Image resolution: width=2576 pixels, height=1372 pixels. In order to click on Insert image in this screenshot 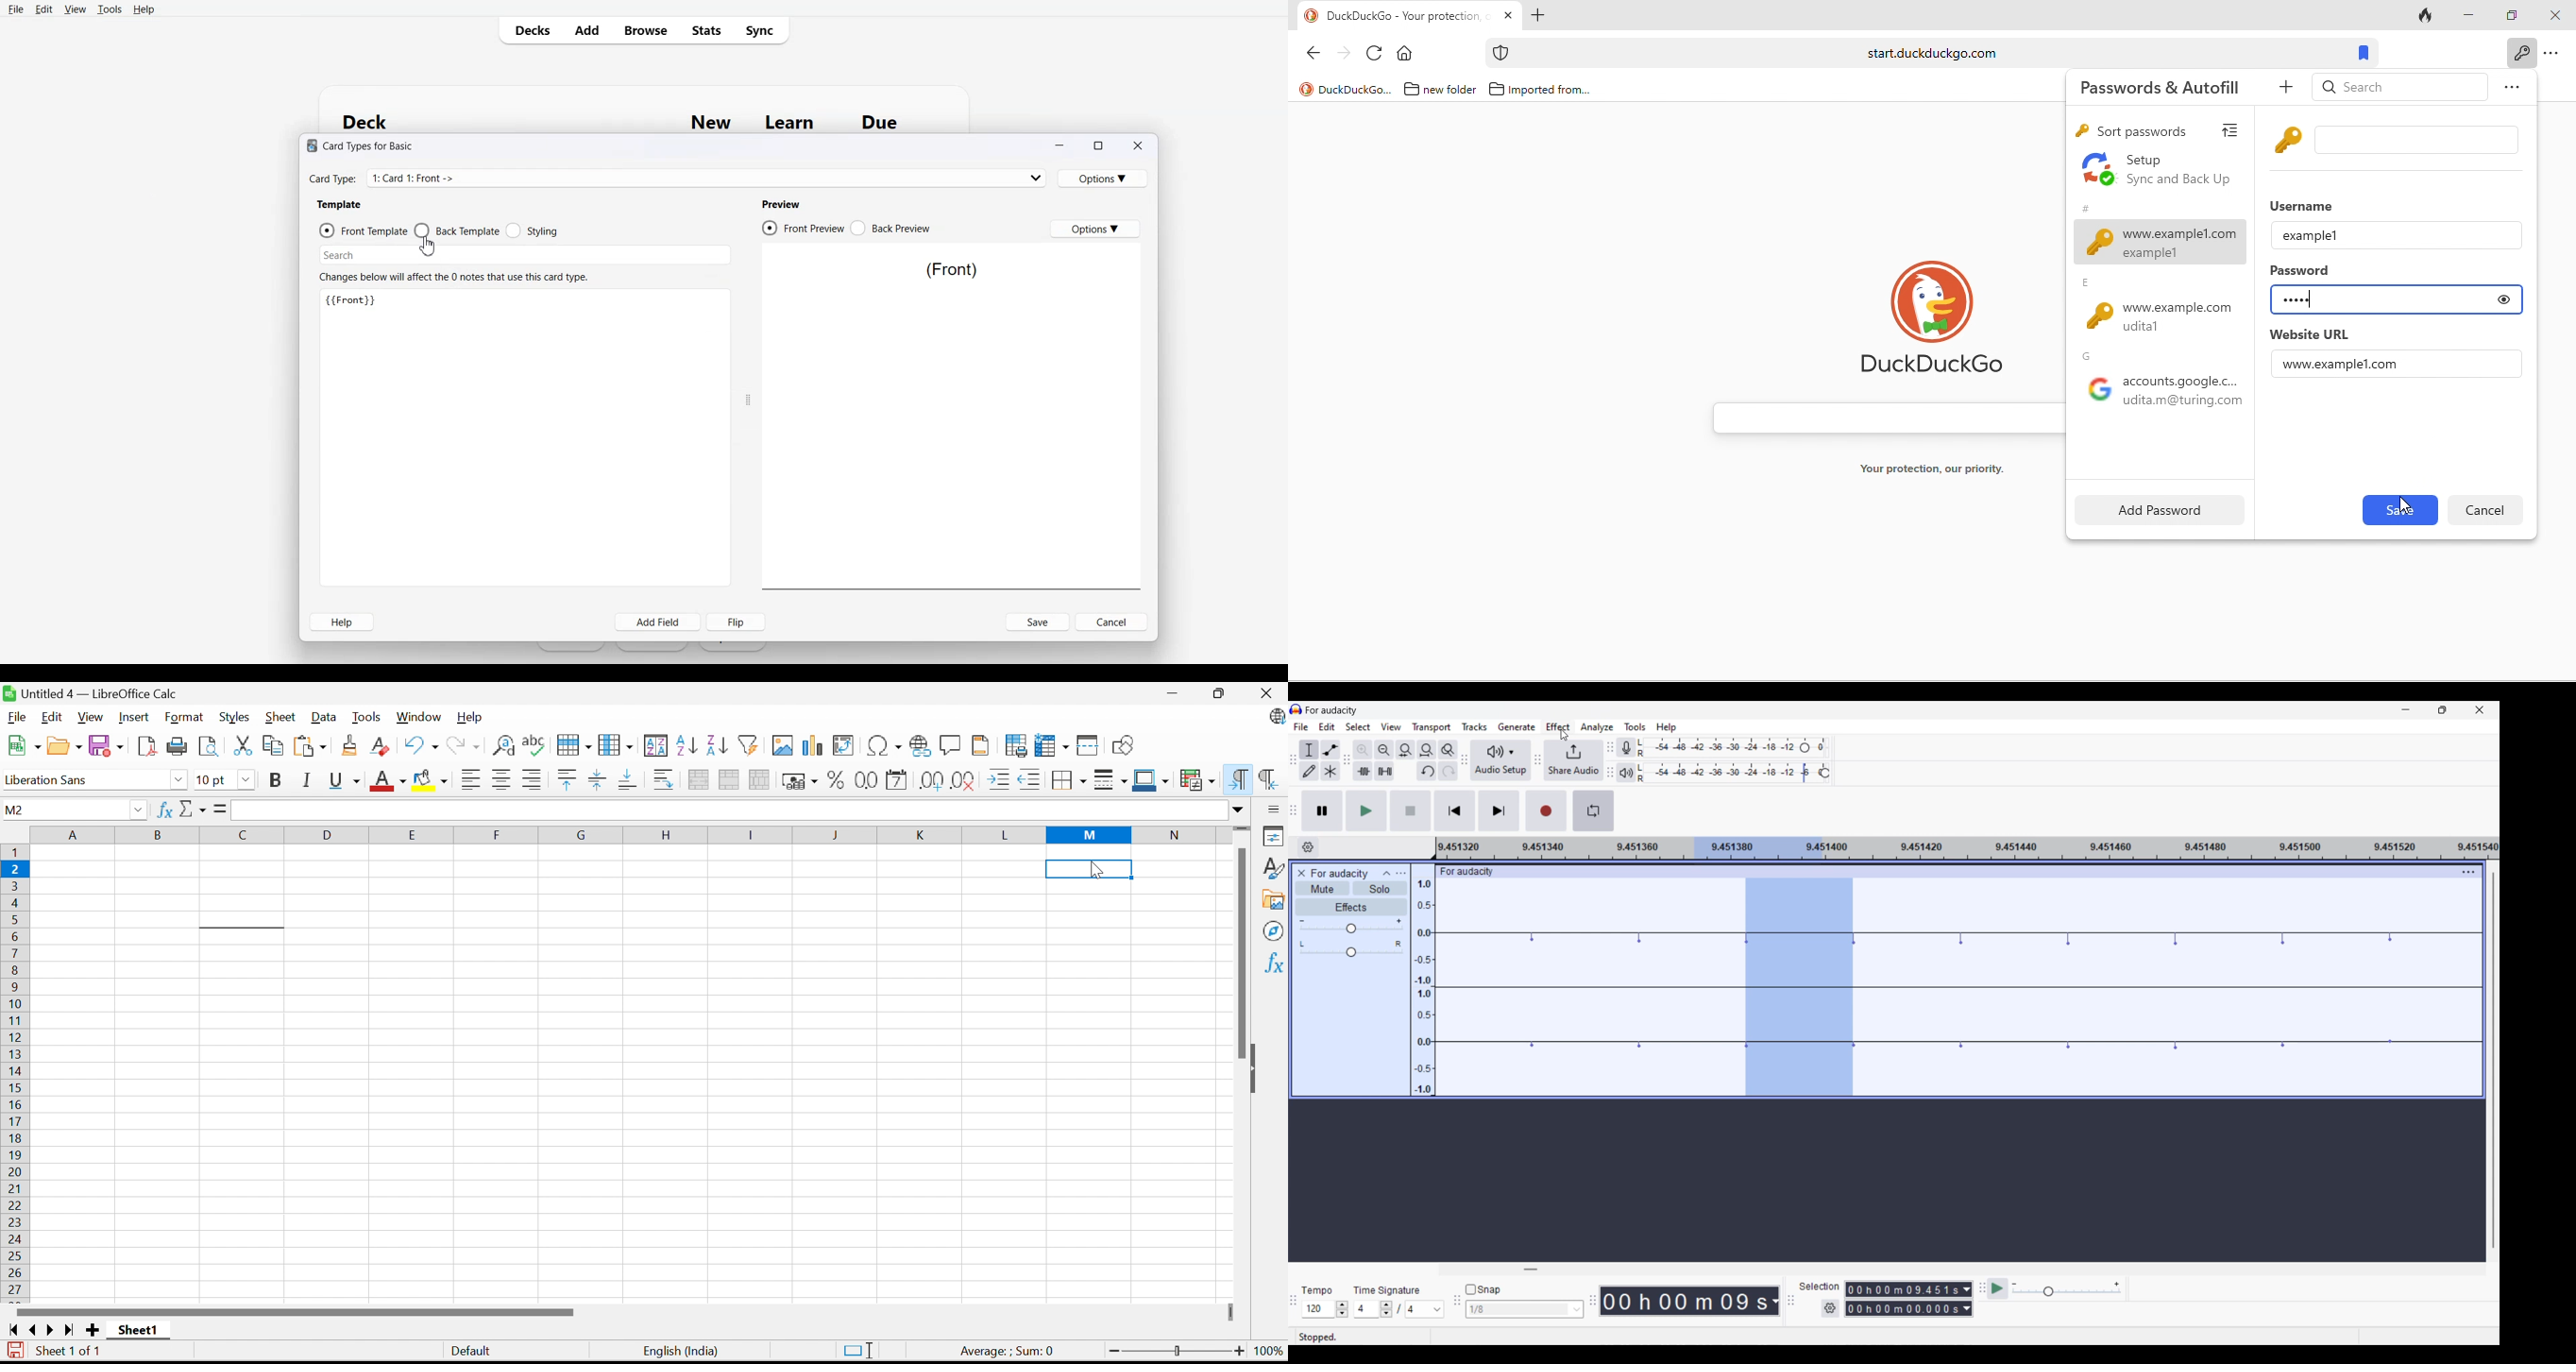, I will do `click(783, 746)`.